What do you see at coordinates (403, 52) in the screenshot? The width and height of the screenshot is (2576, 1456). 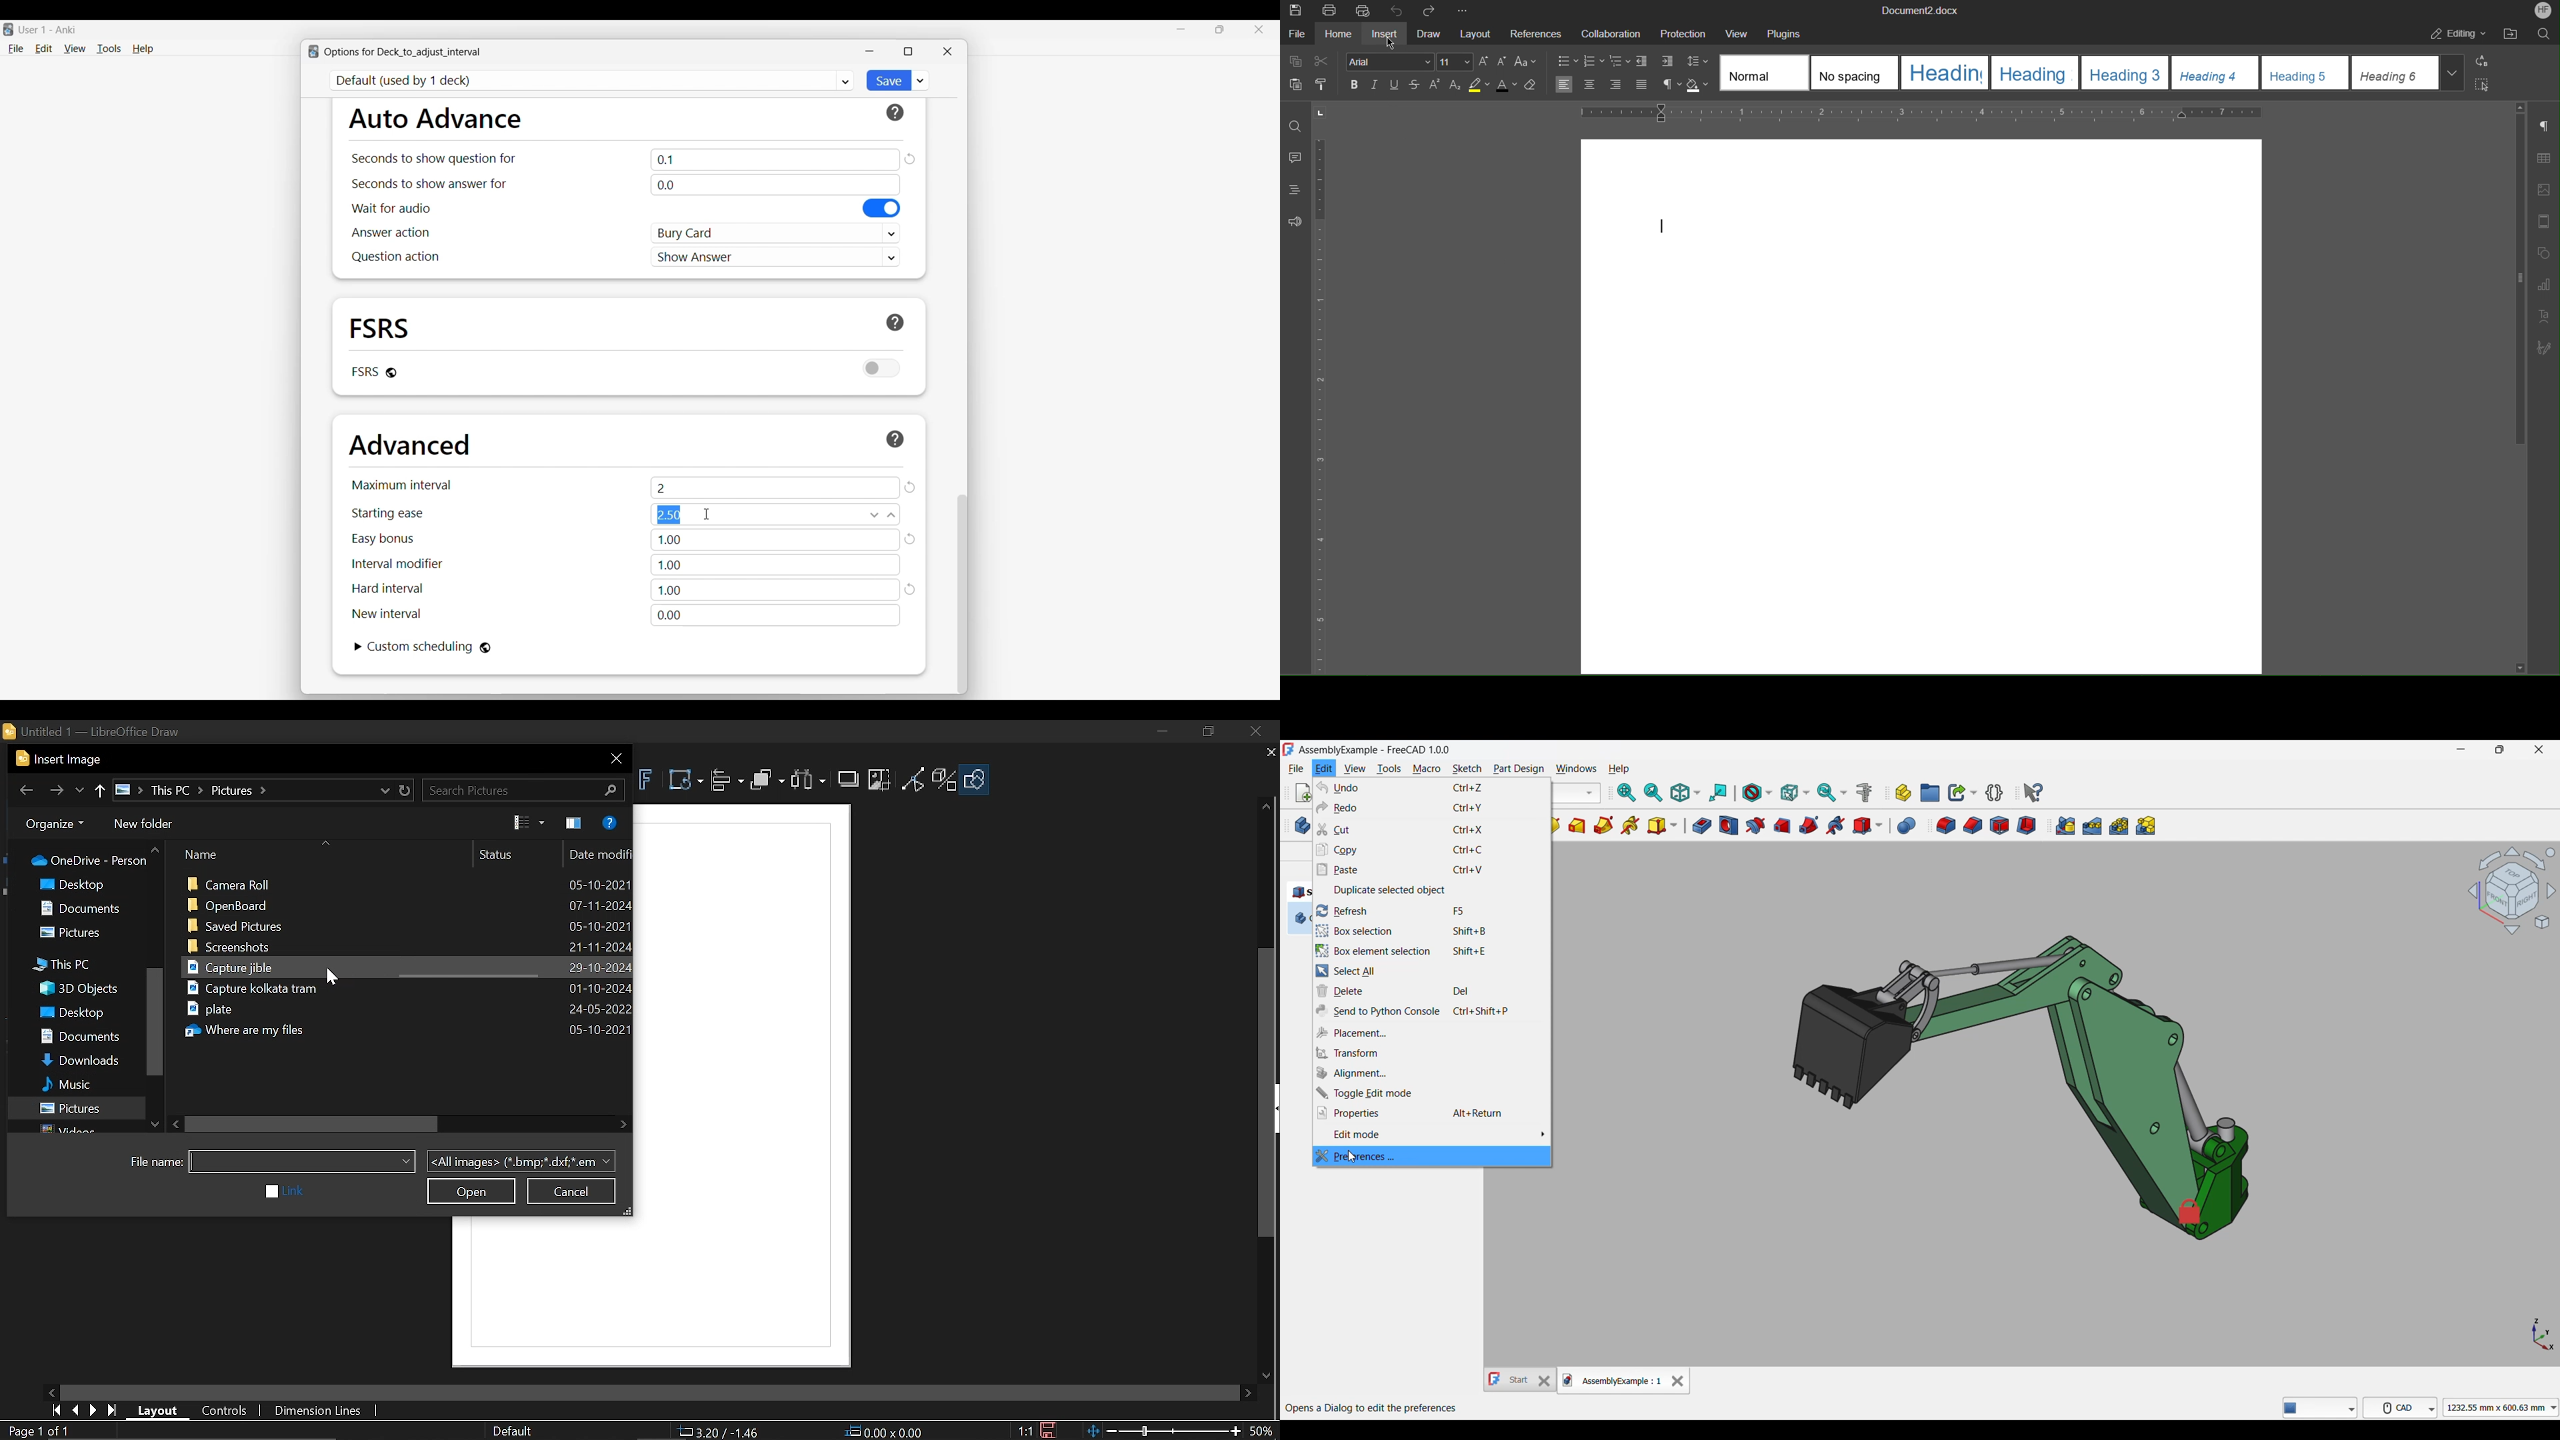 I see `Window title` at bounding box center [403, 52].